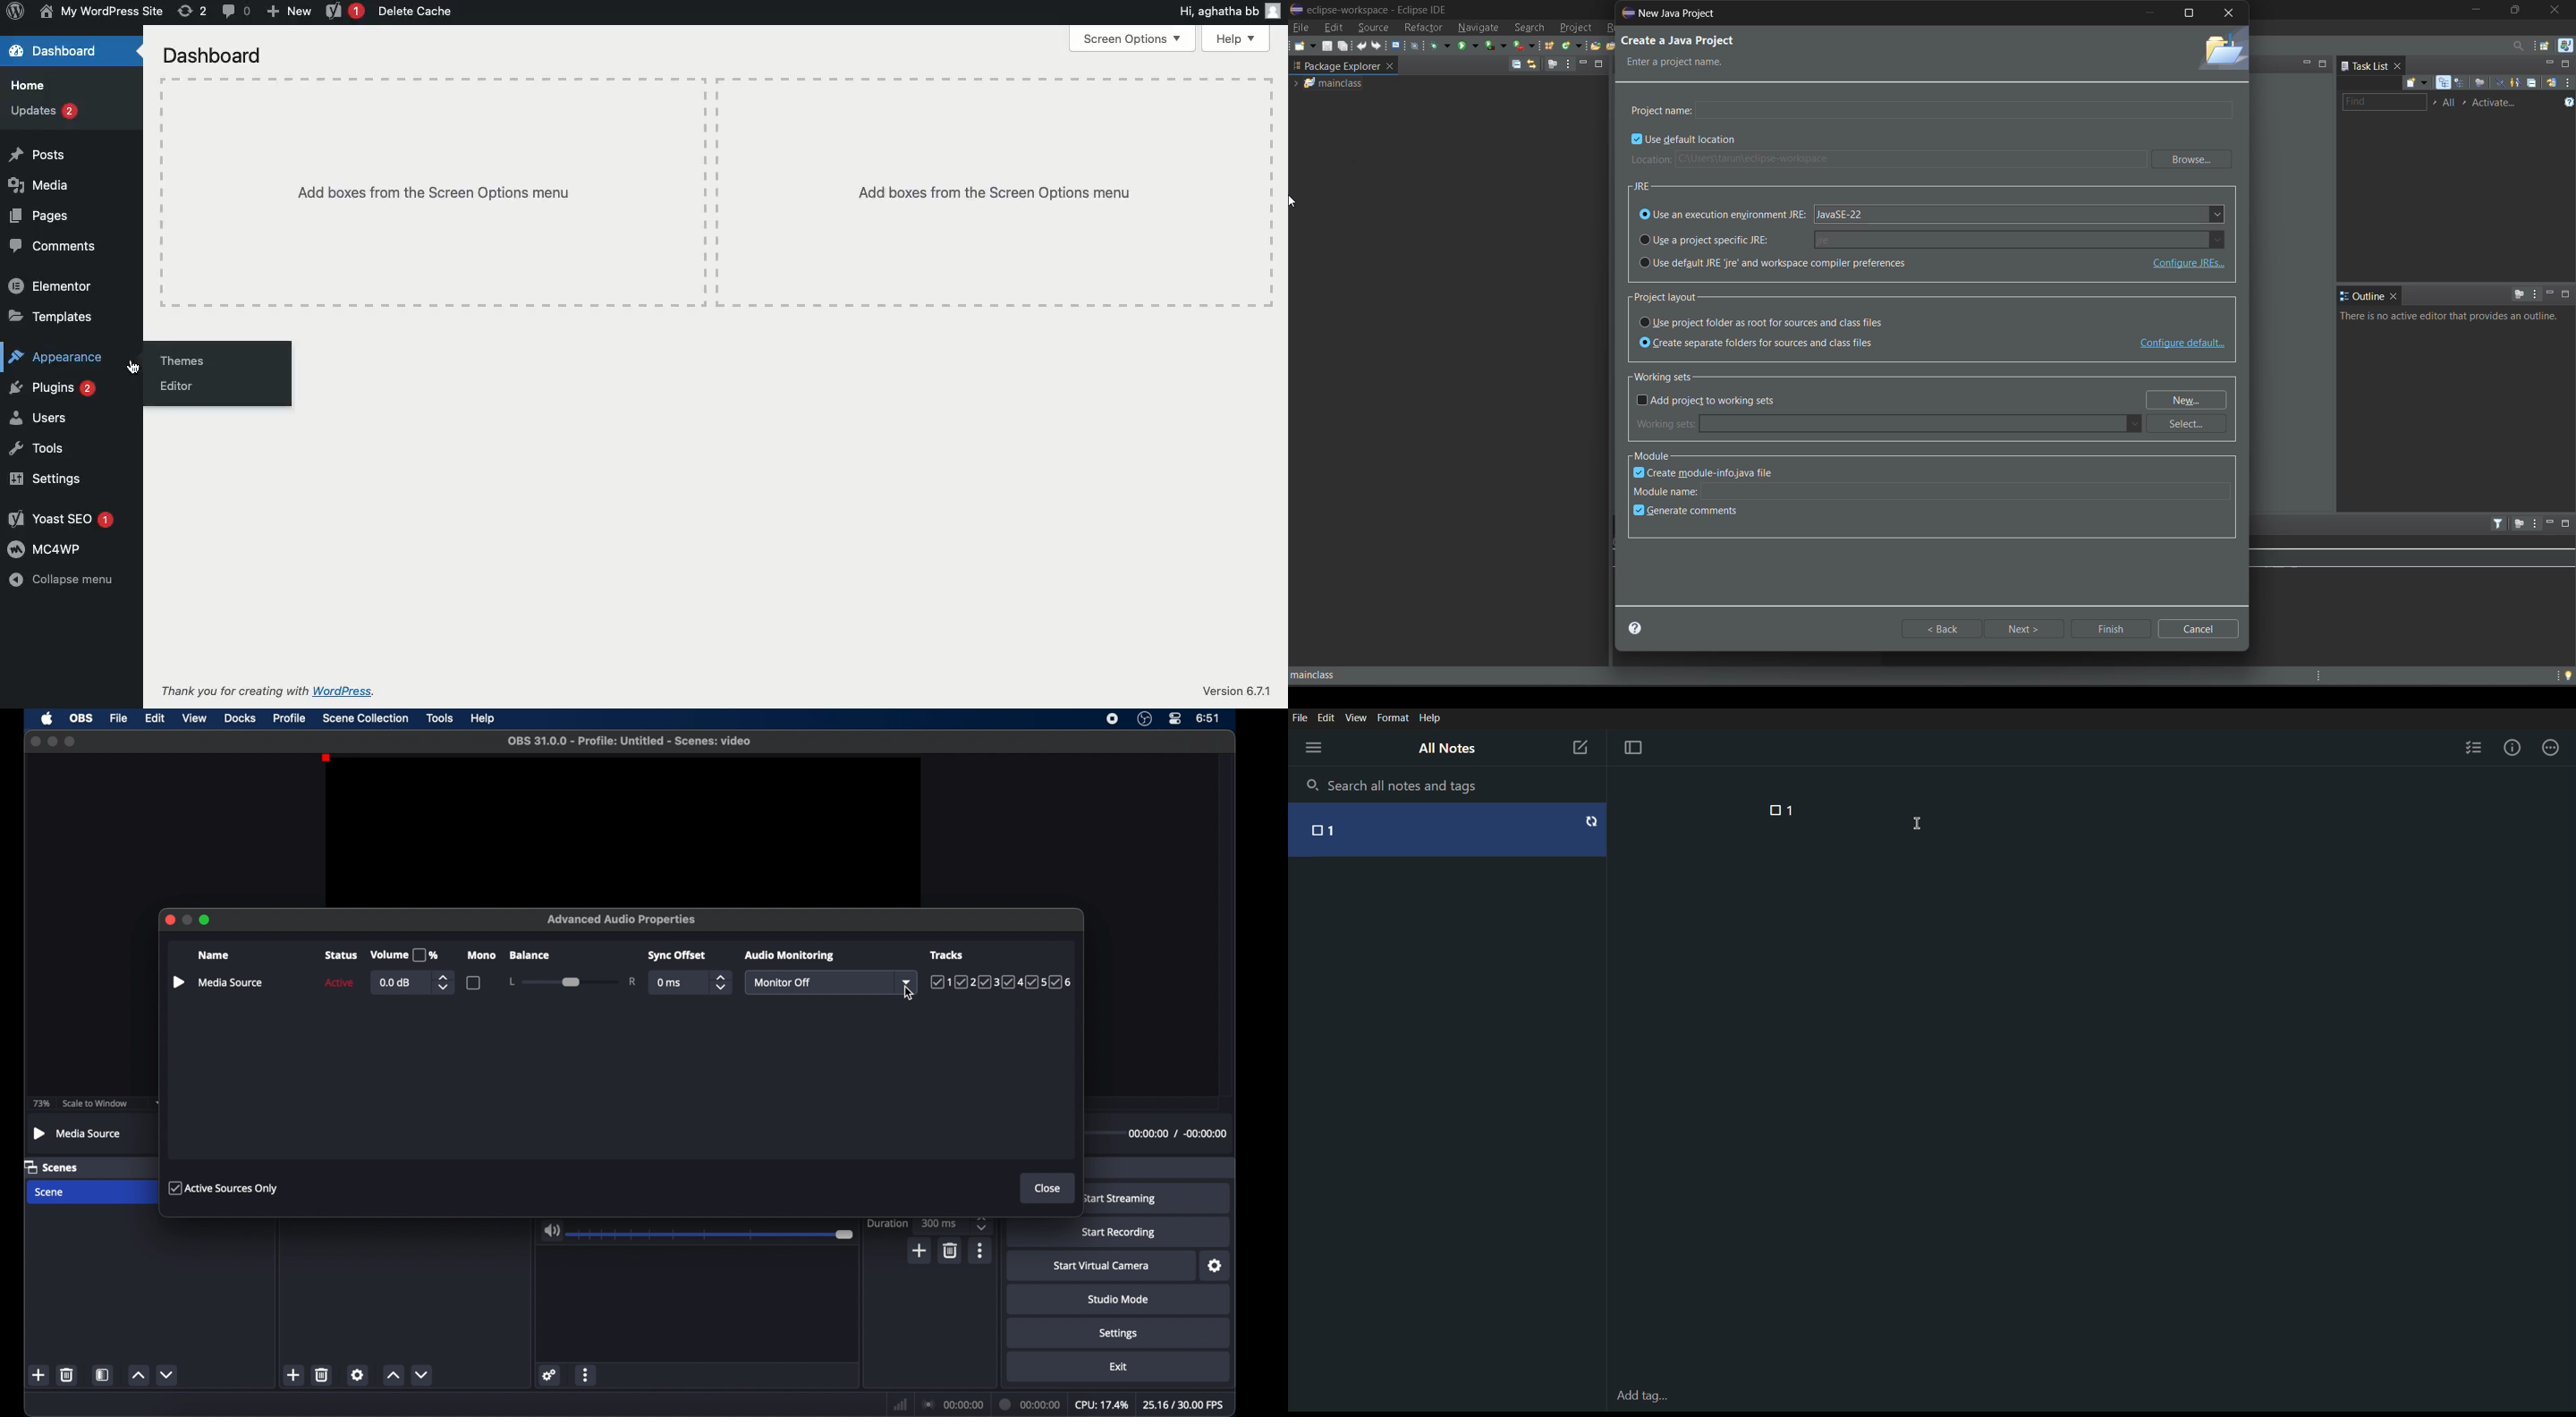 The width and height of the screenshot is (2576, 1428). I want to click on MC4WP, so click(46, 548).